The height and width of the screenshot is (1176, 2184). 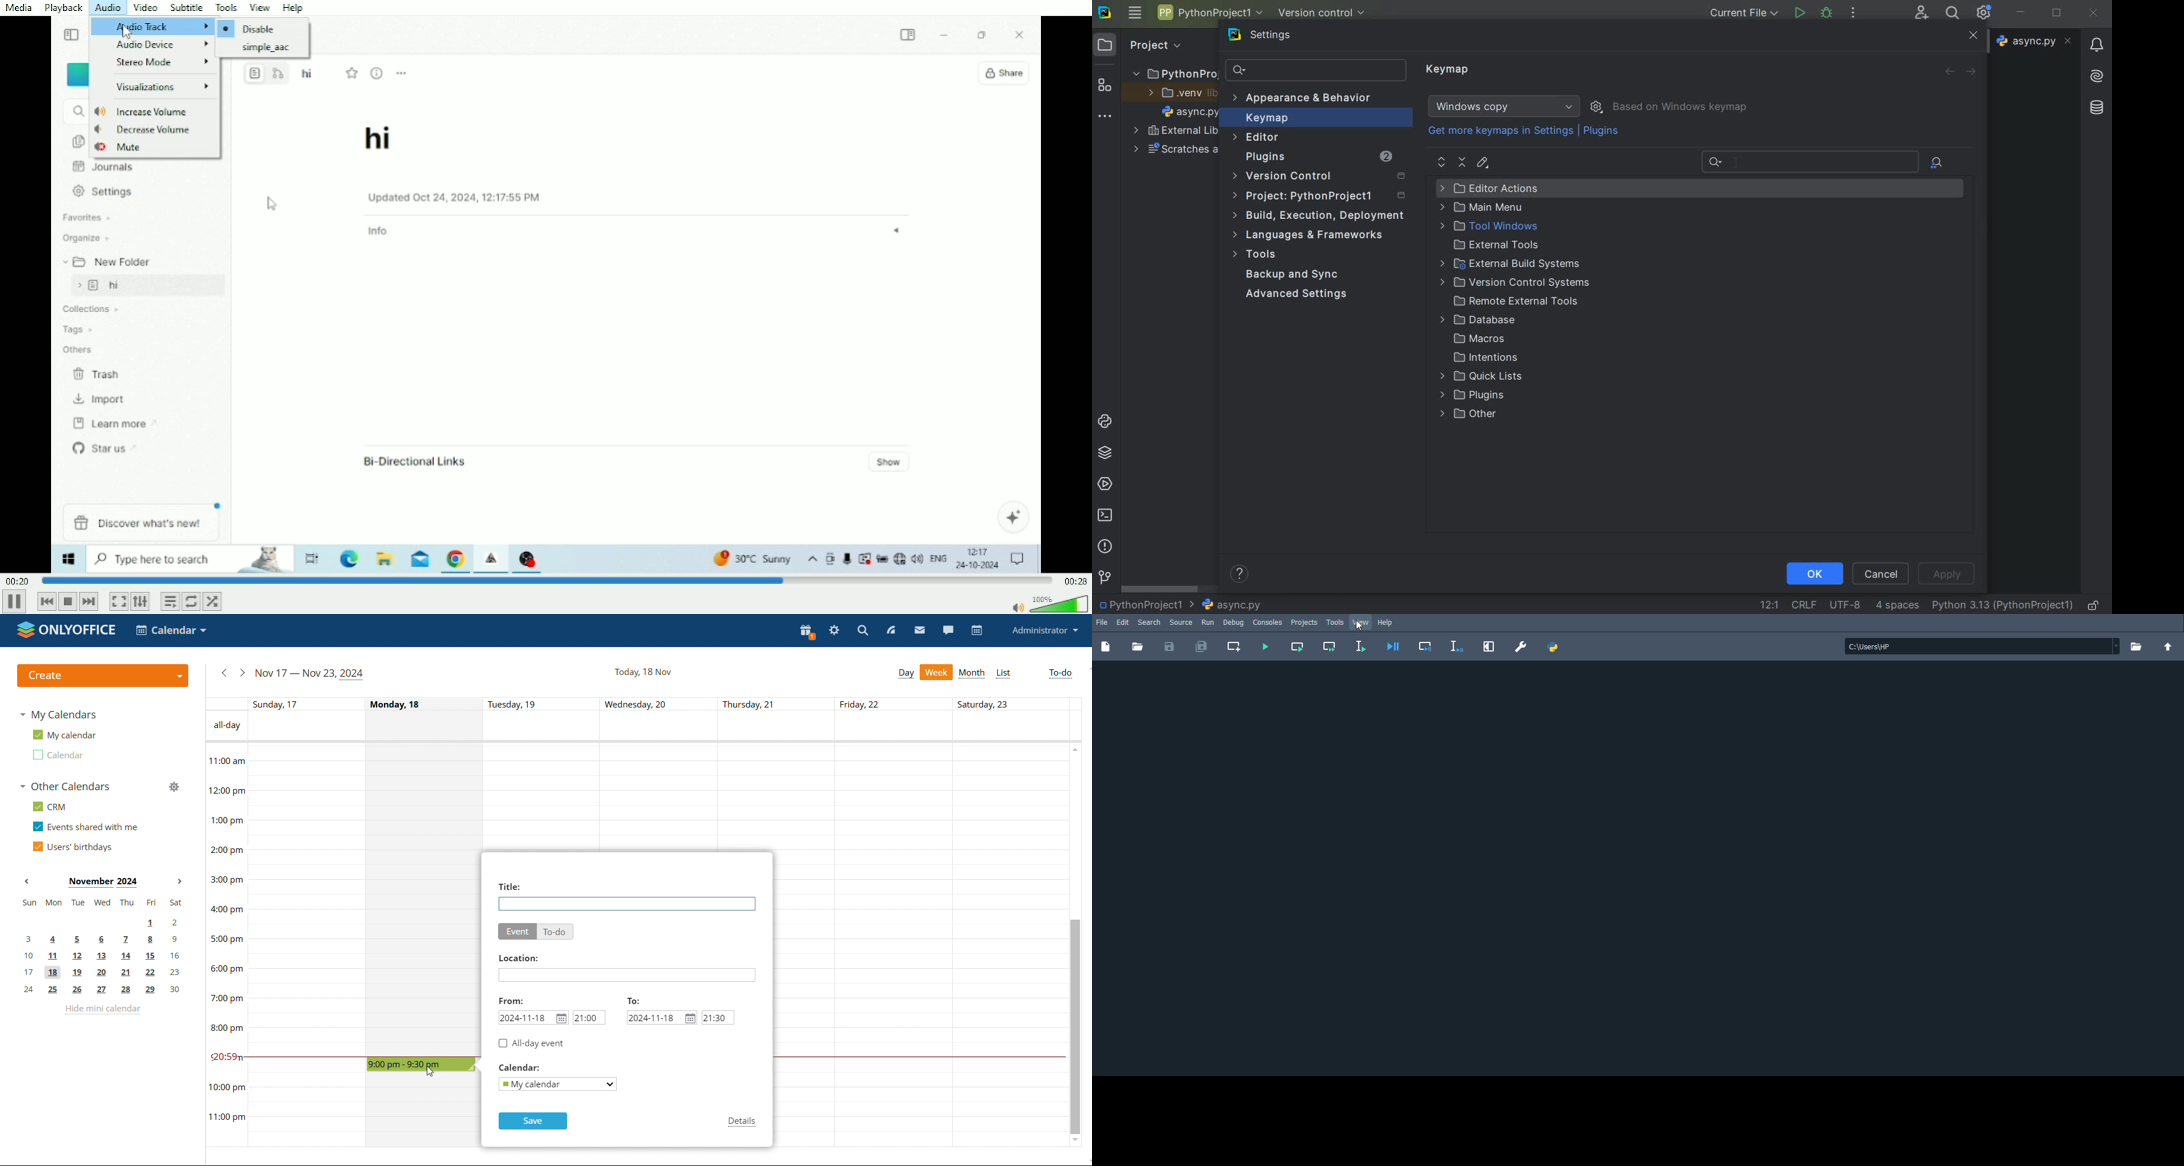 I want to click on external build systems, so click(x=1510, y=263).